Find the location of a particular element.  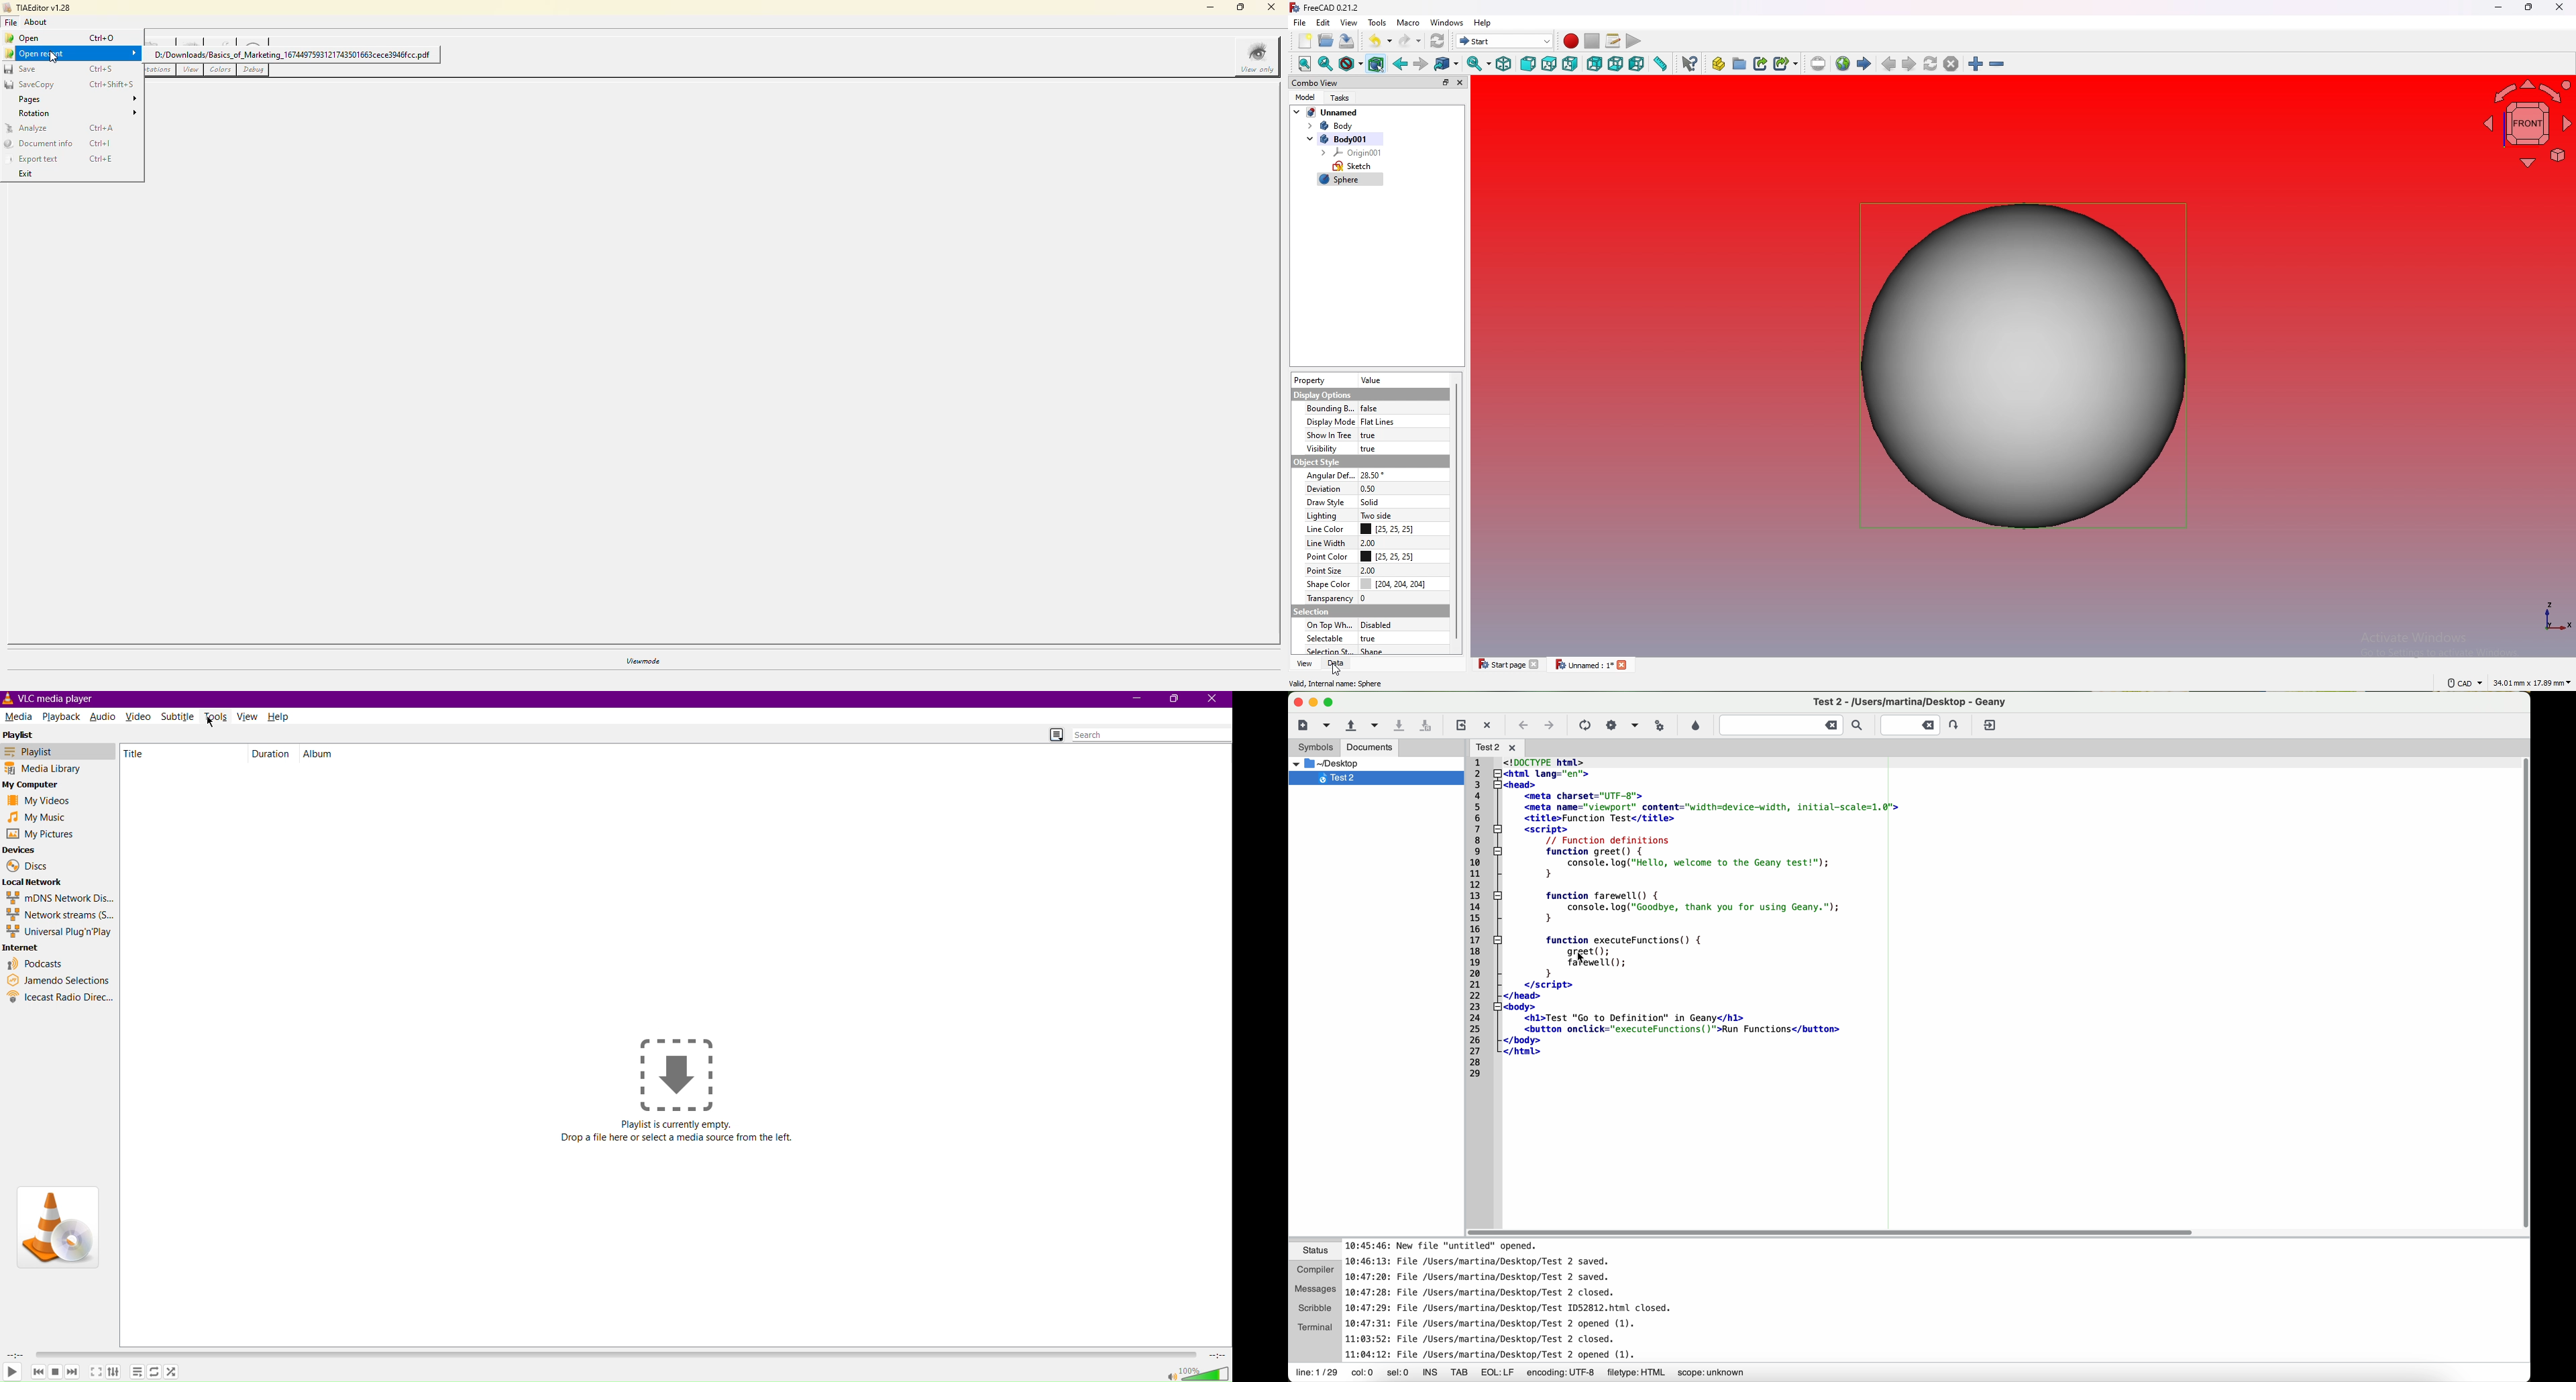

view is located at coordinates (1348, 23).